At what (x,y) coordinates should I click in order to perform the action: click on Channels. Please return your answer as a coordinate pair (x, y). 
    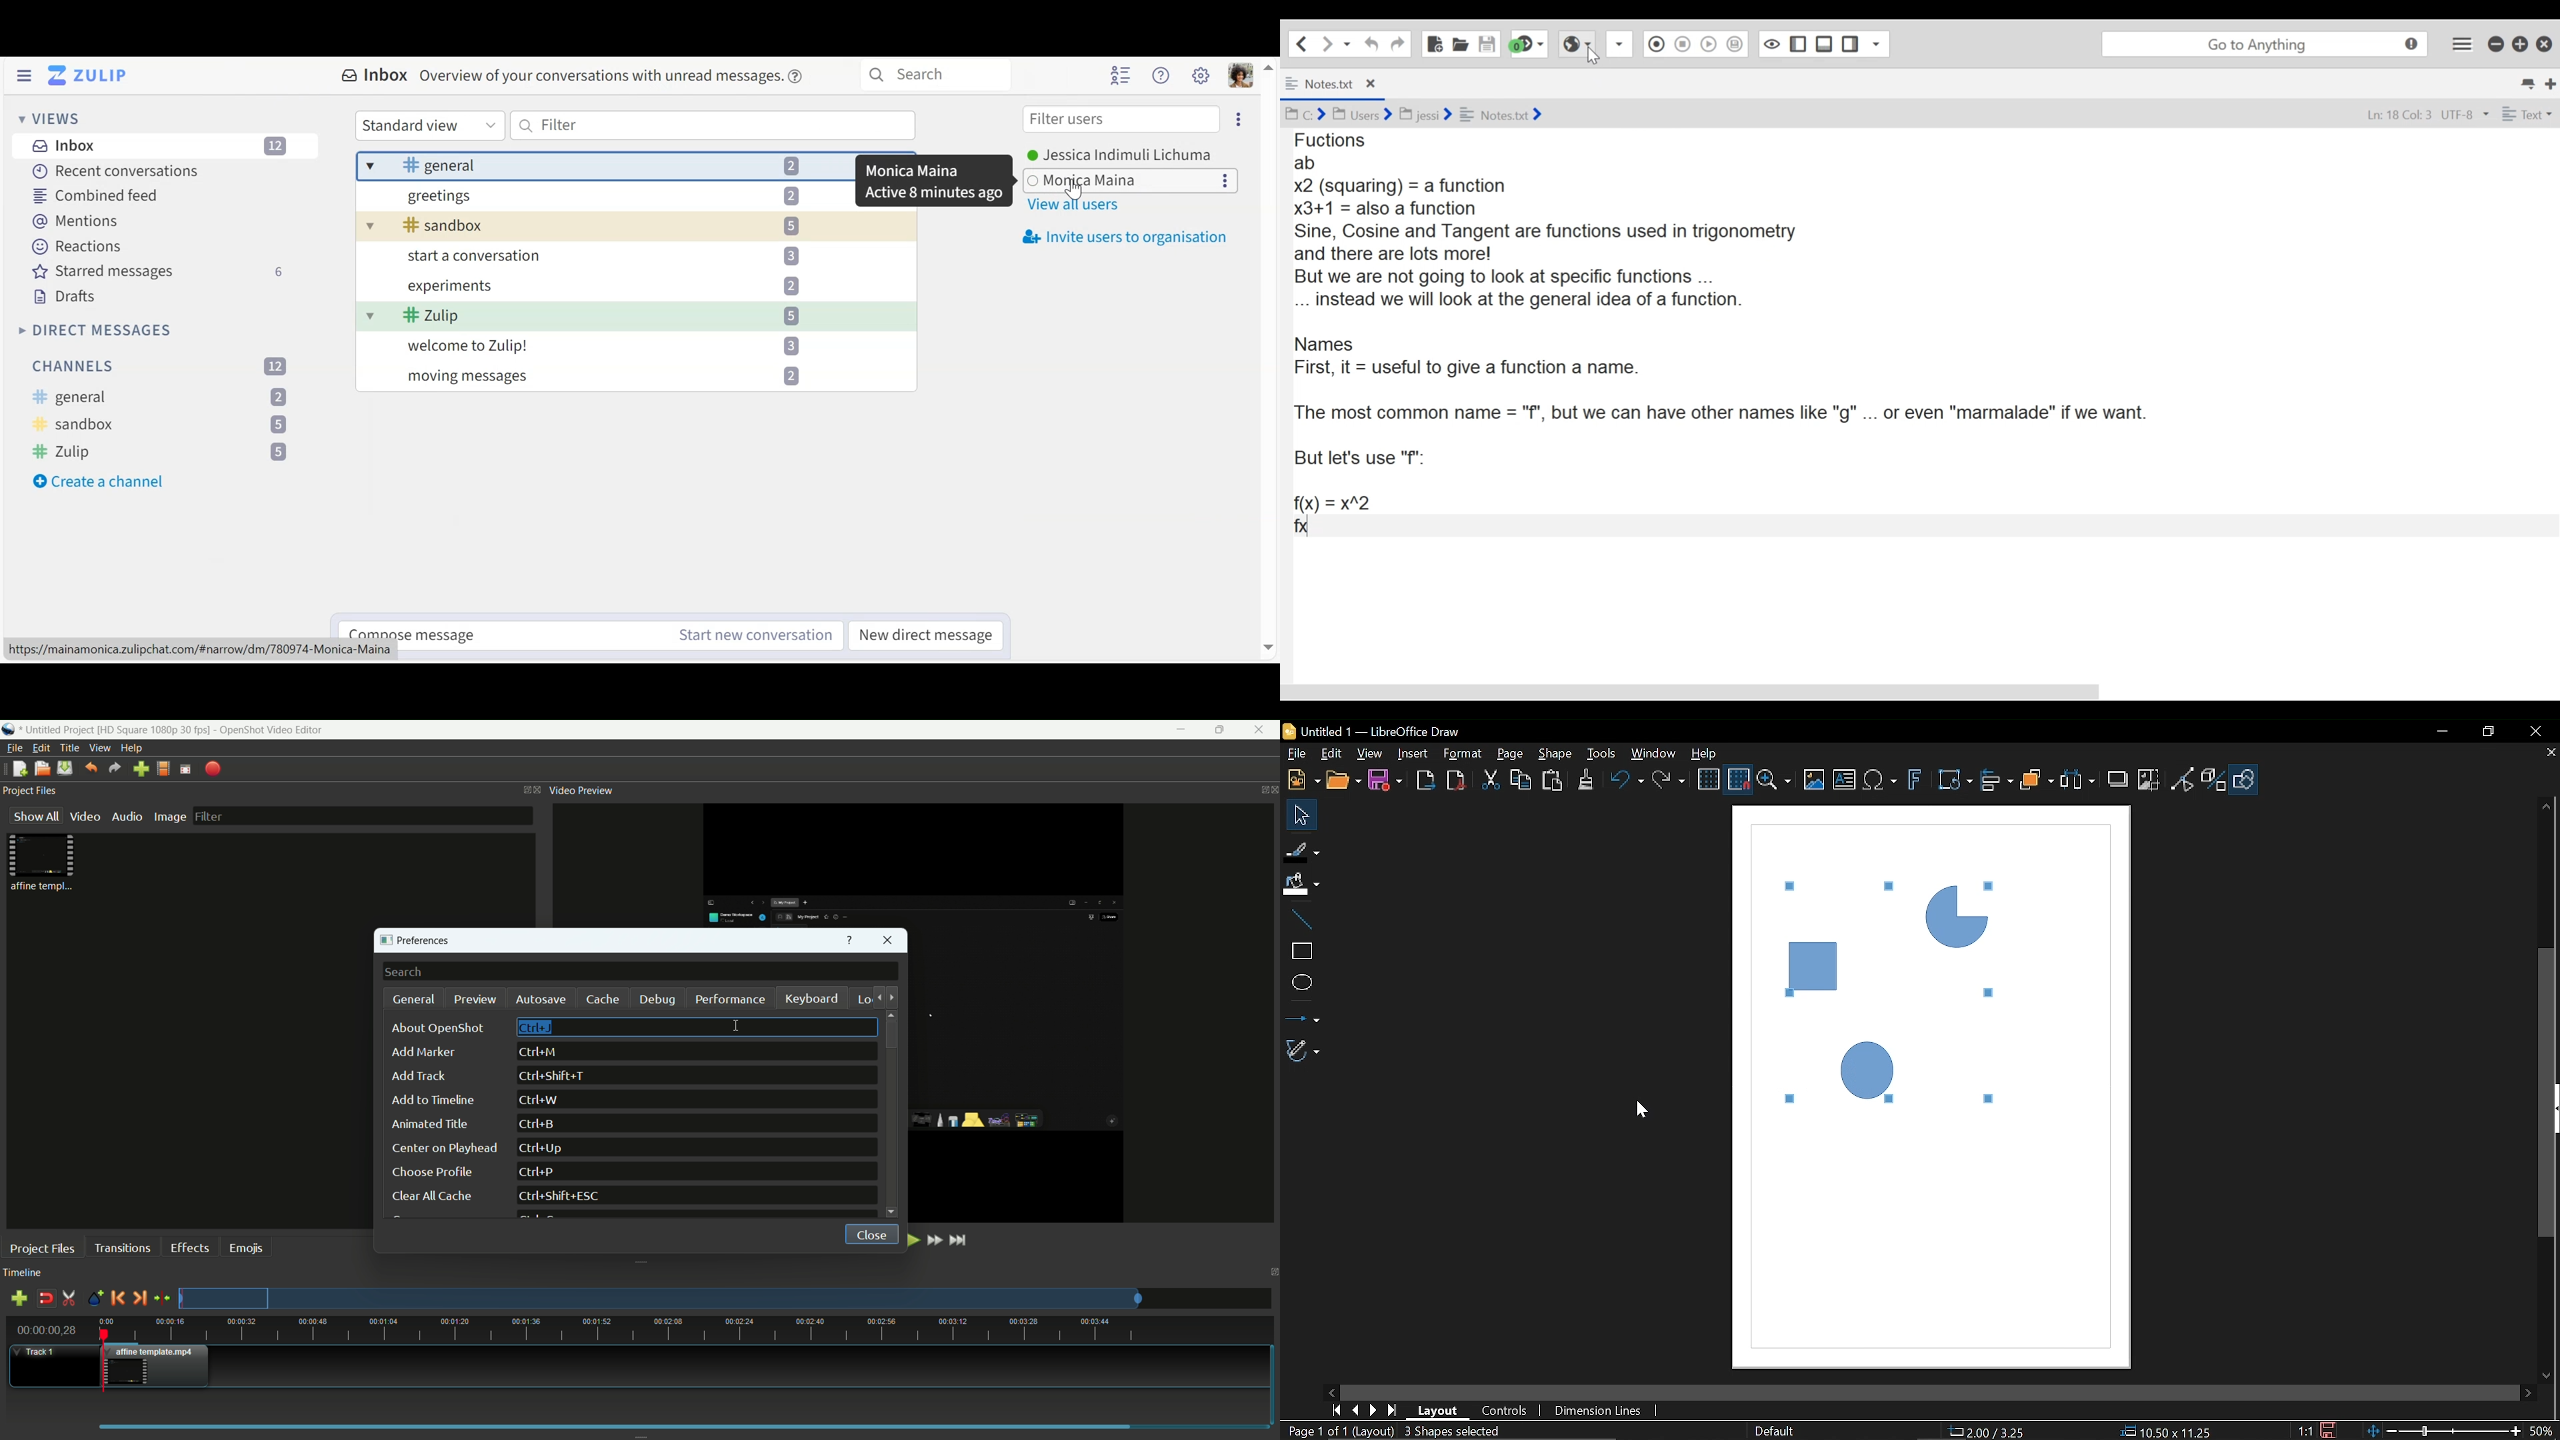
    Looking at the image, I should click on (163, 425).